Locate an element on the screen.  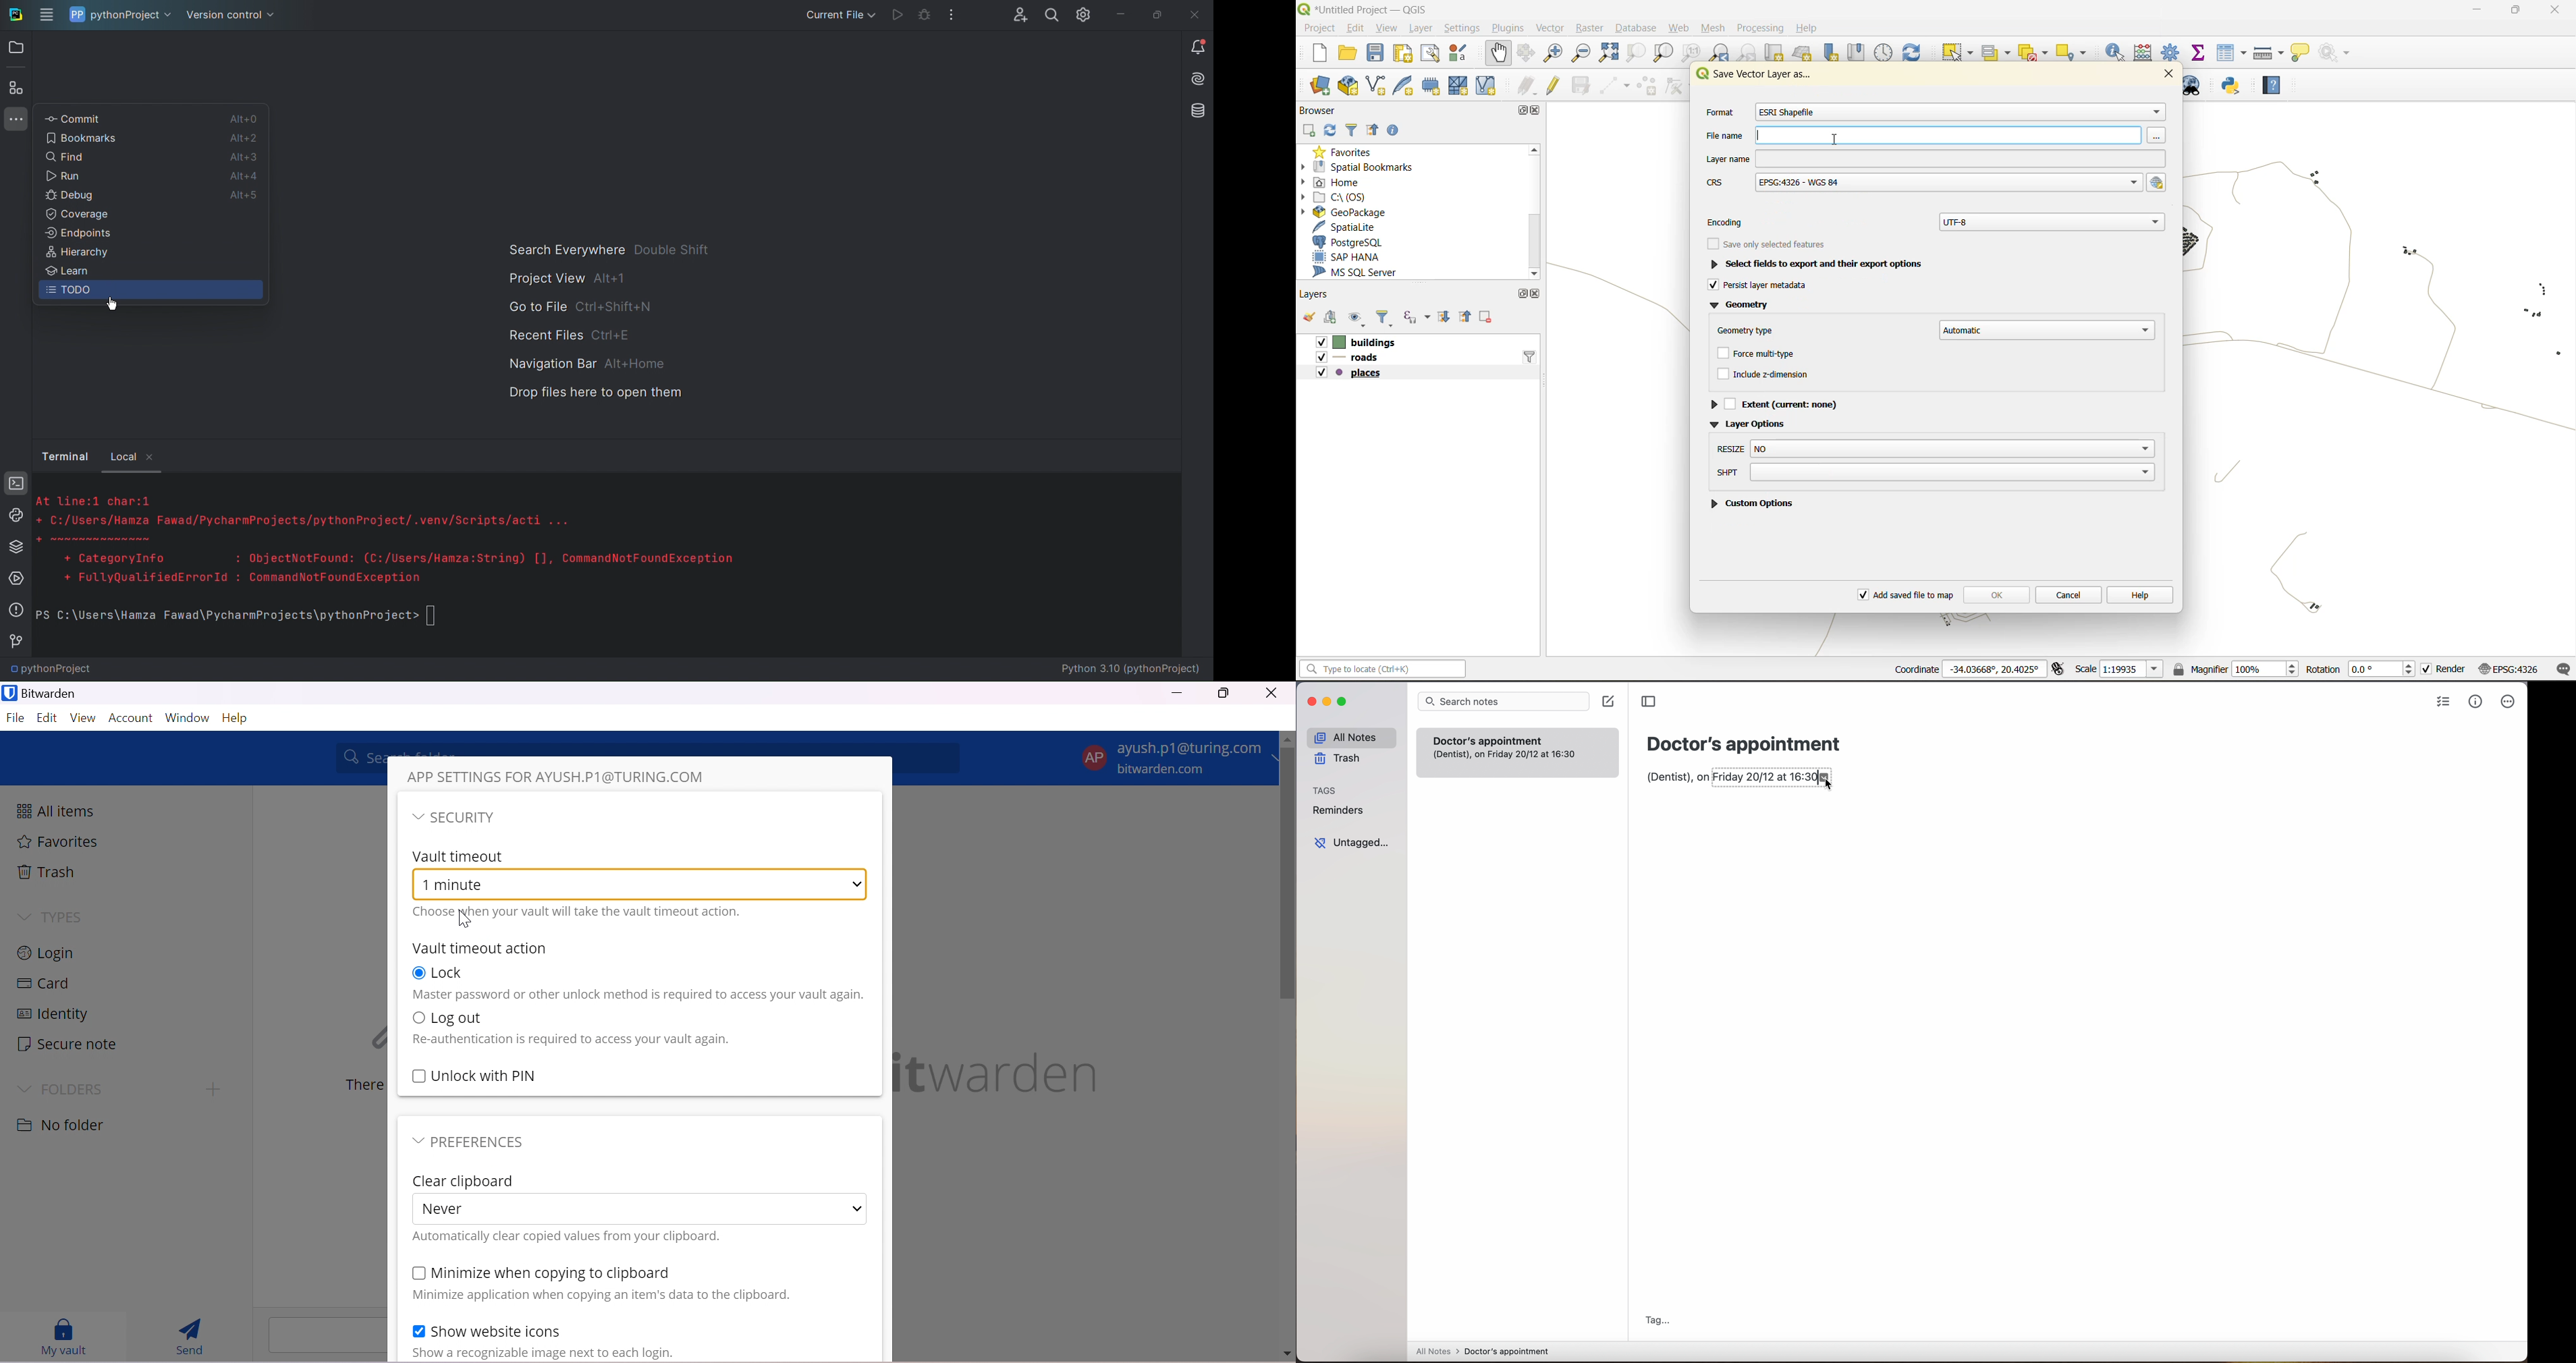
help is located at coordinates (1811, 28).